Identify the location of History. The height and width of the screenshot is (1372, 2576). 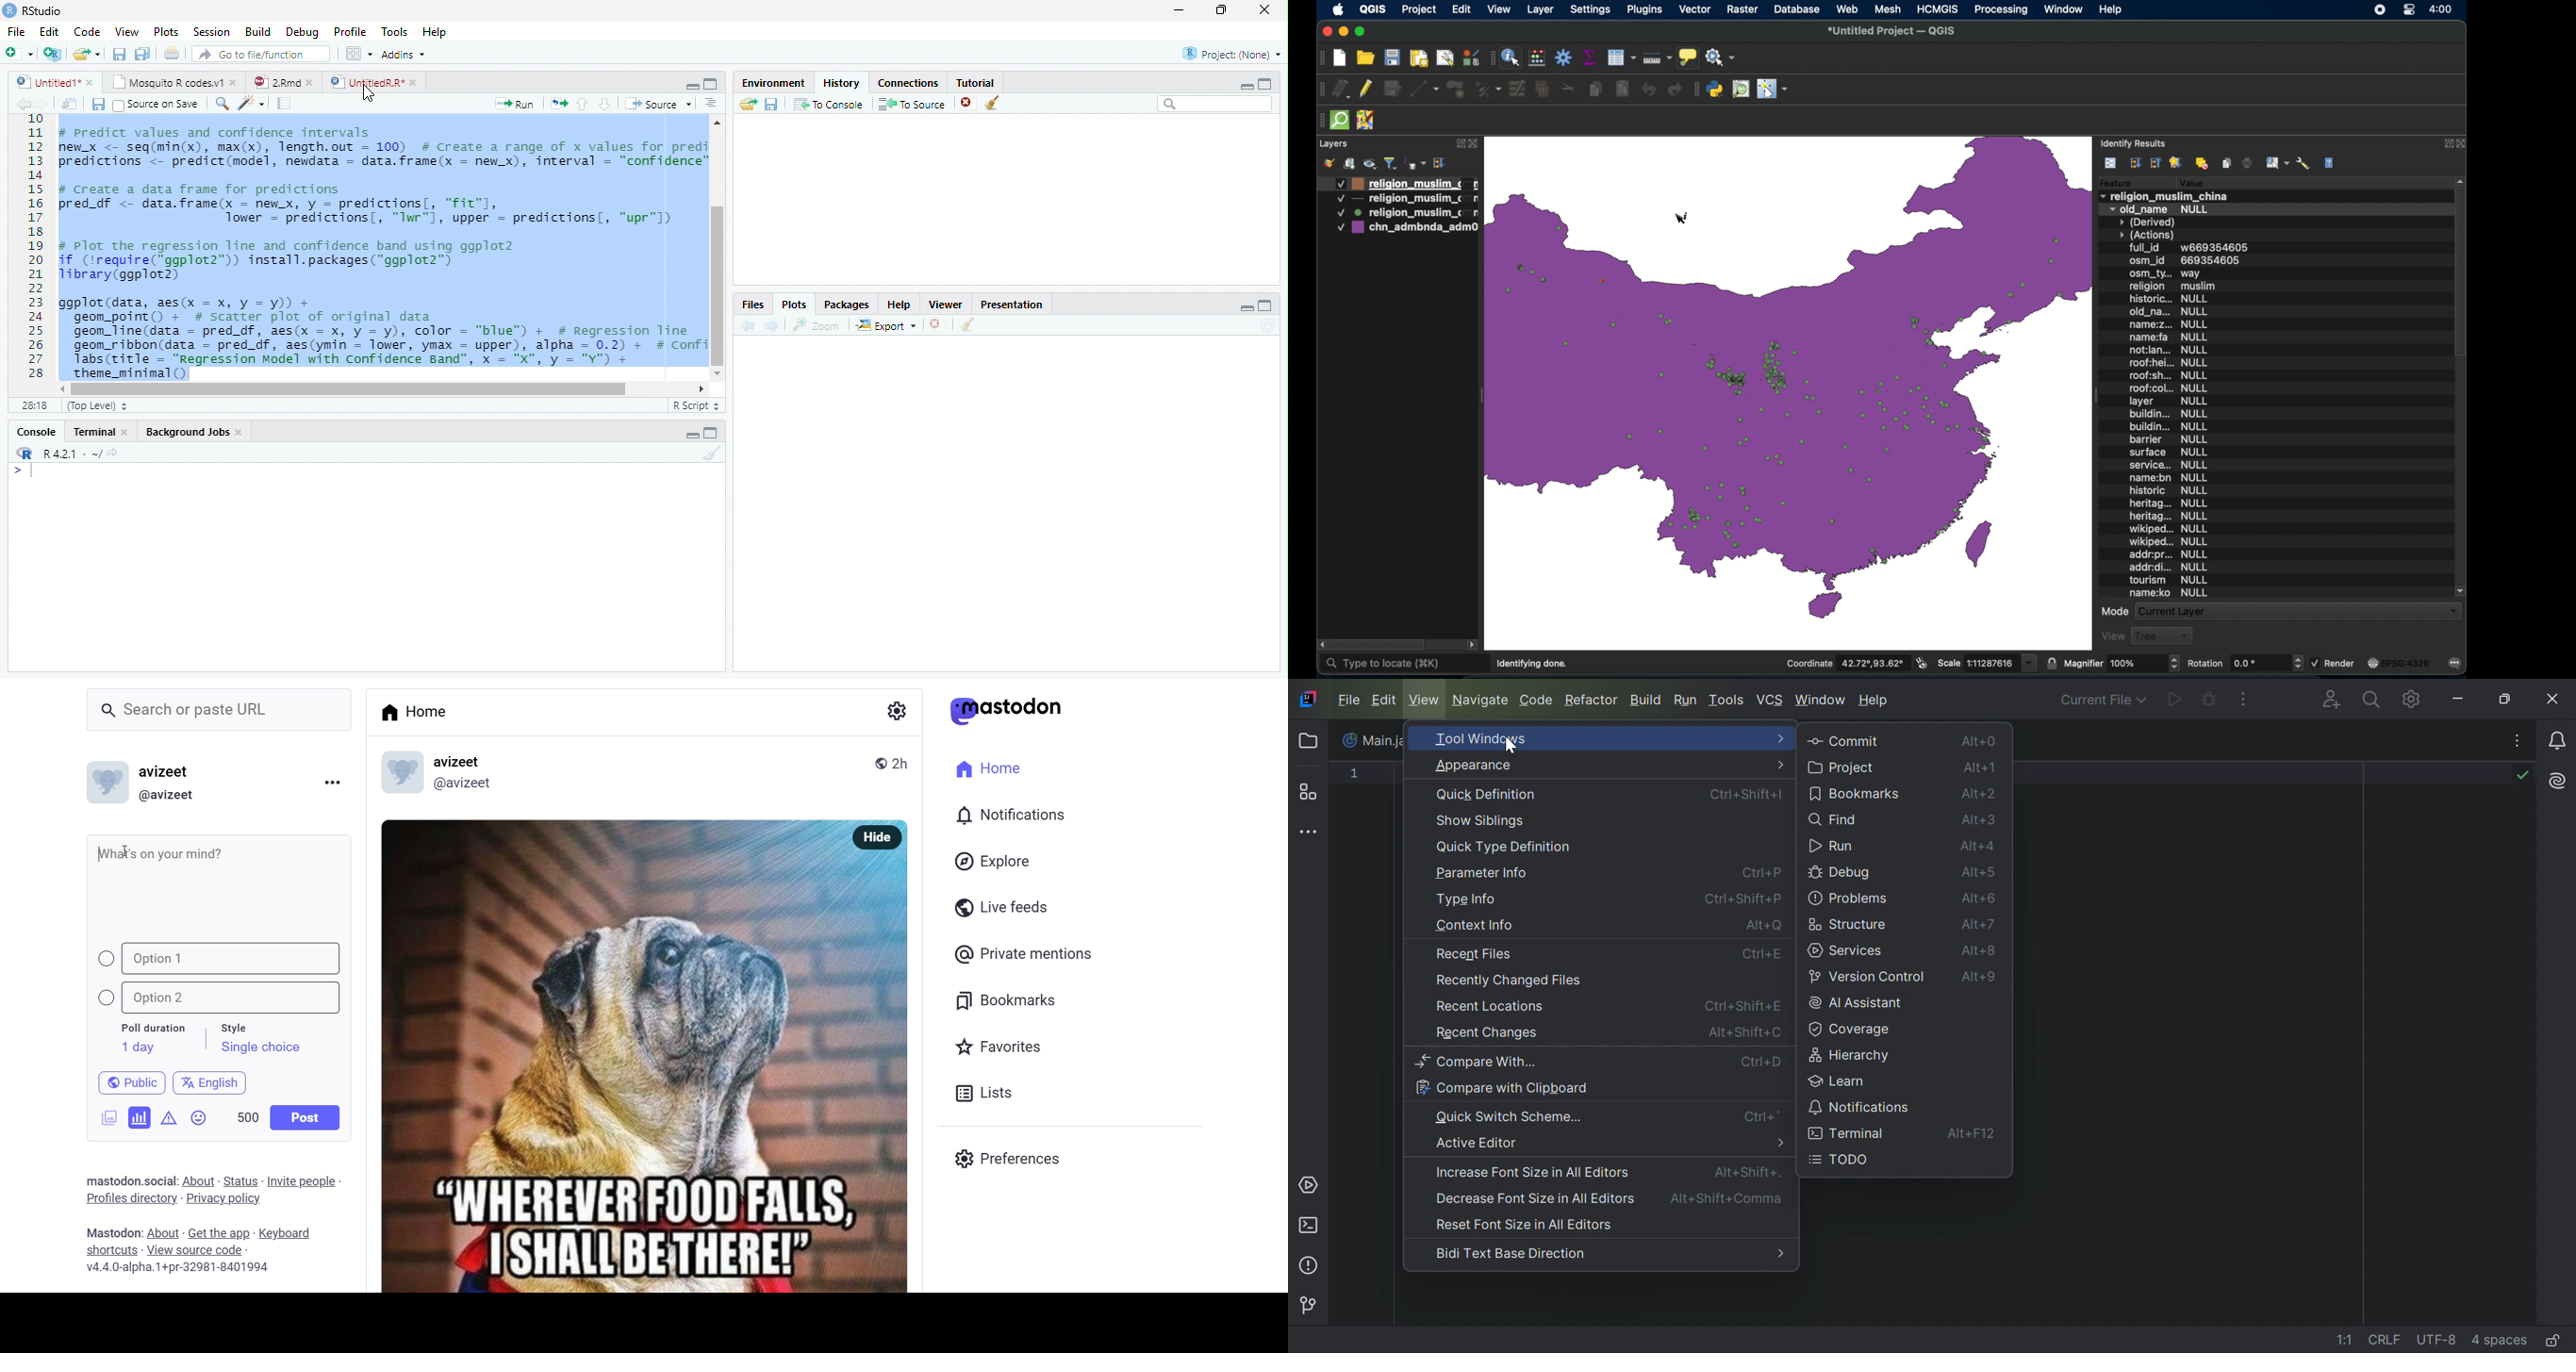
(841, 84).